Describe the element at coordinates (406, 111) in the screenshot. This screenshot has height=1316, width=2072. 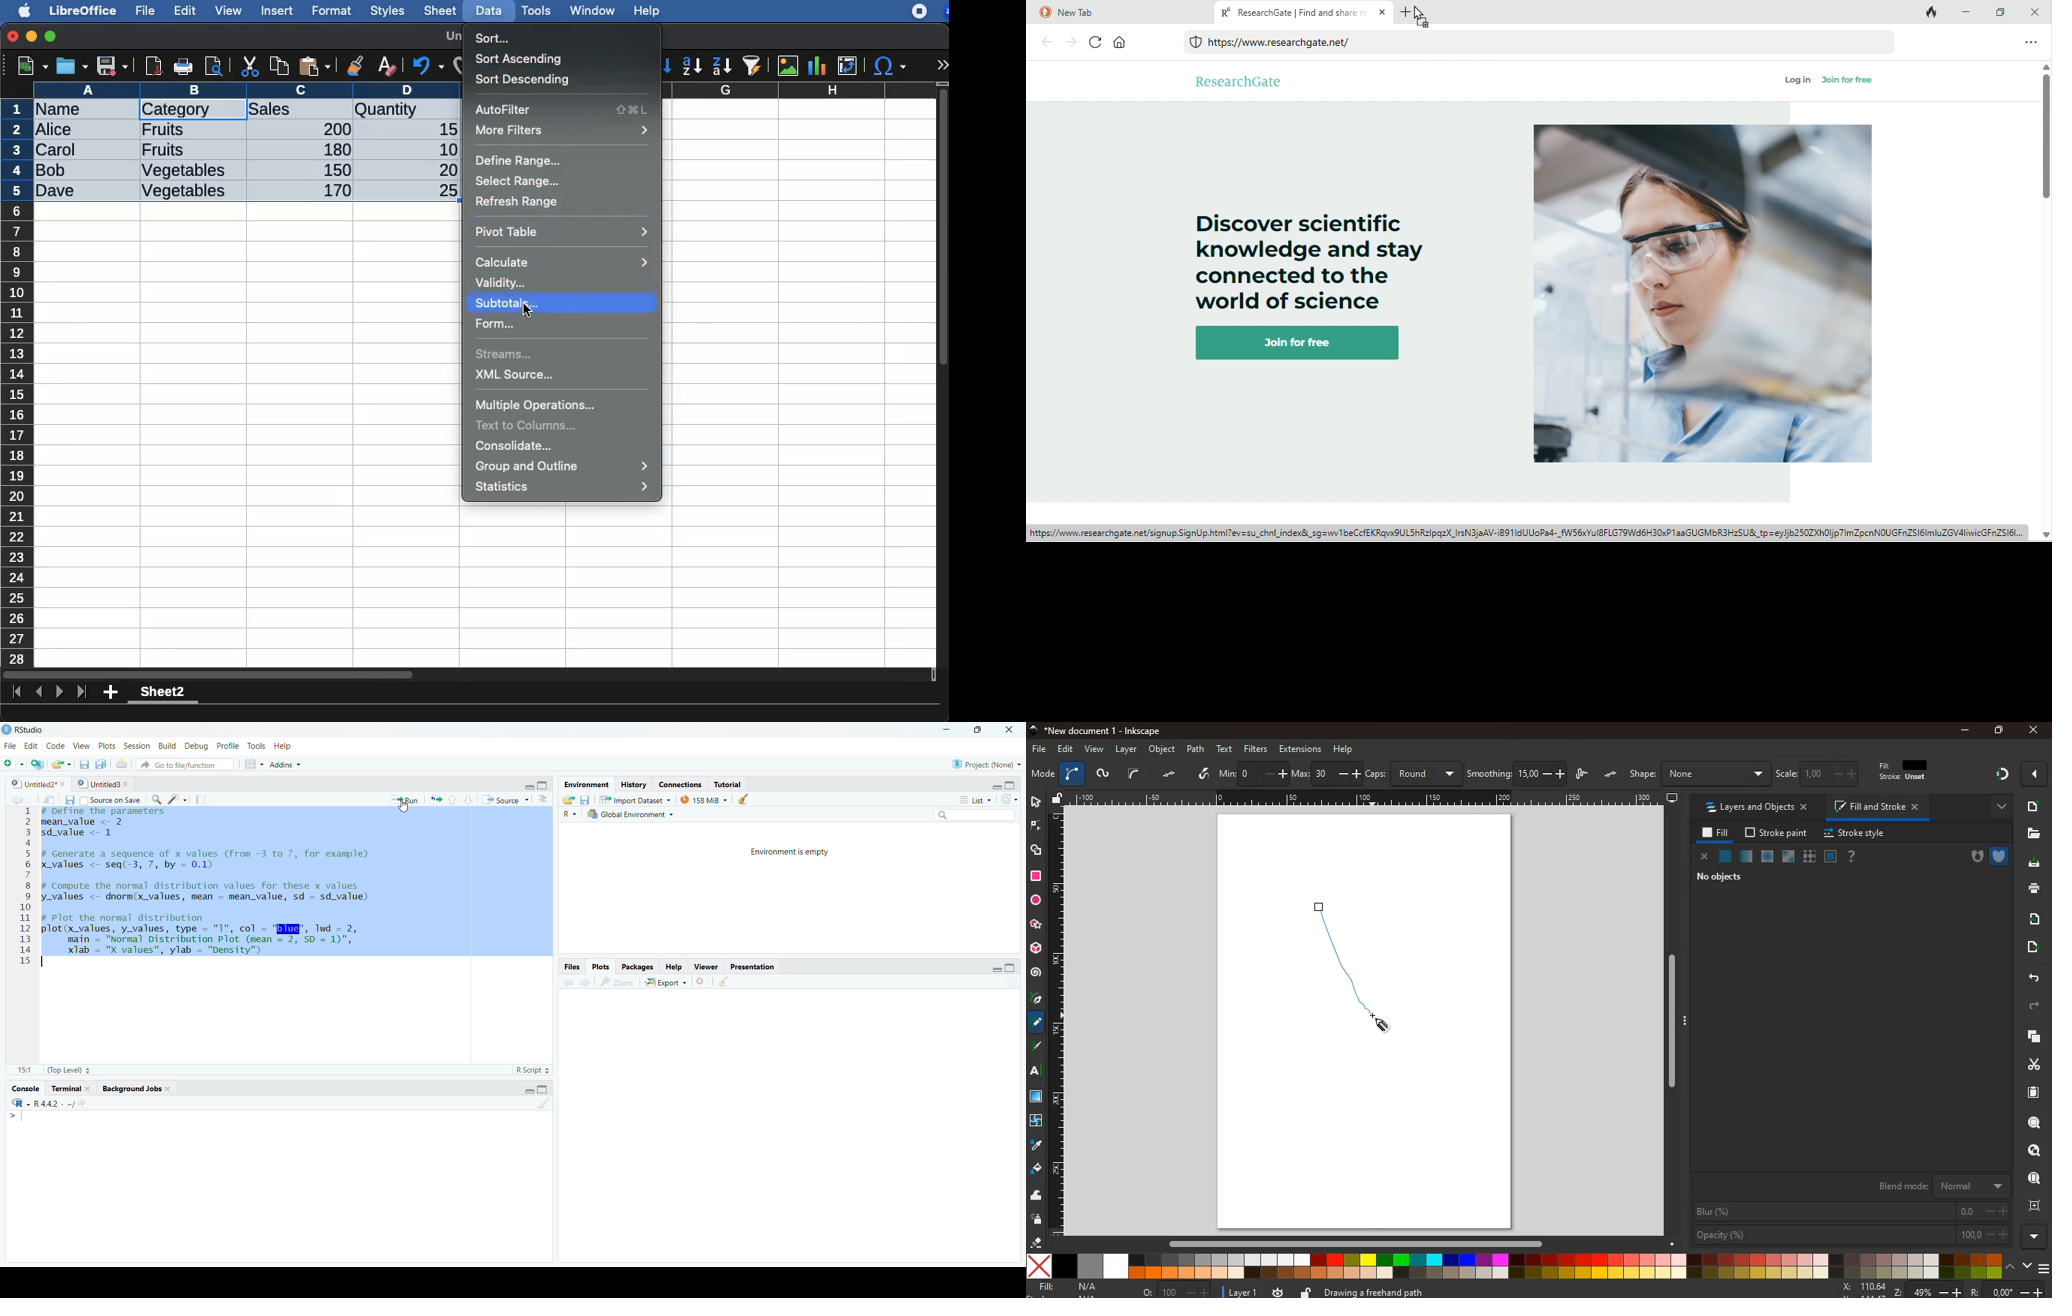
I see `quantity` at that location.